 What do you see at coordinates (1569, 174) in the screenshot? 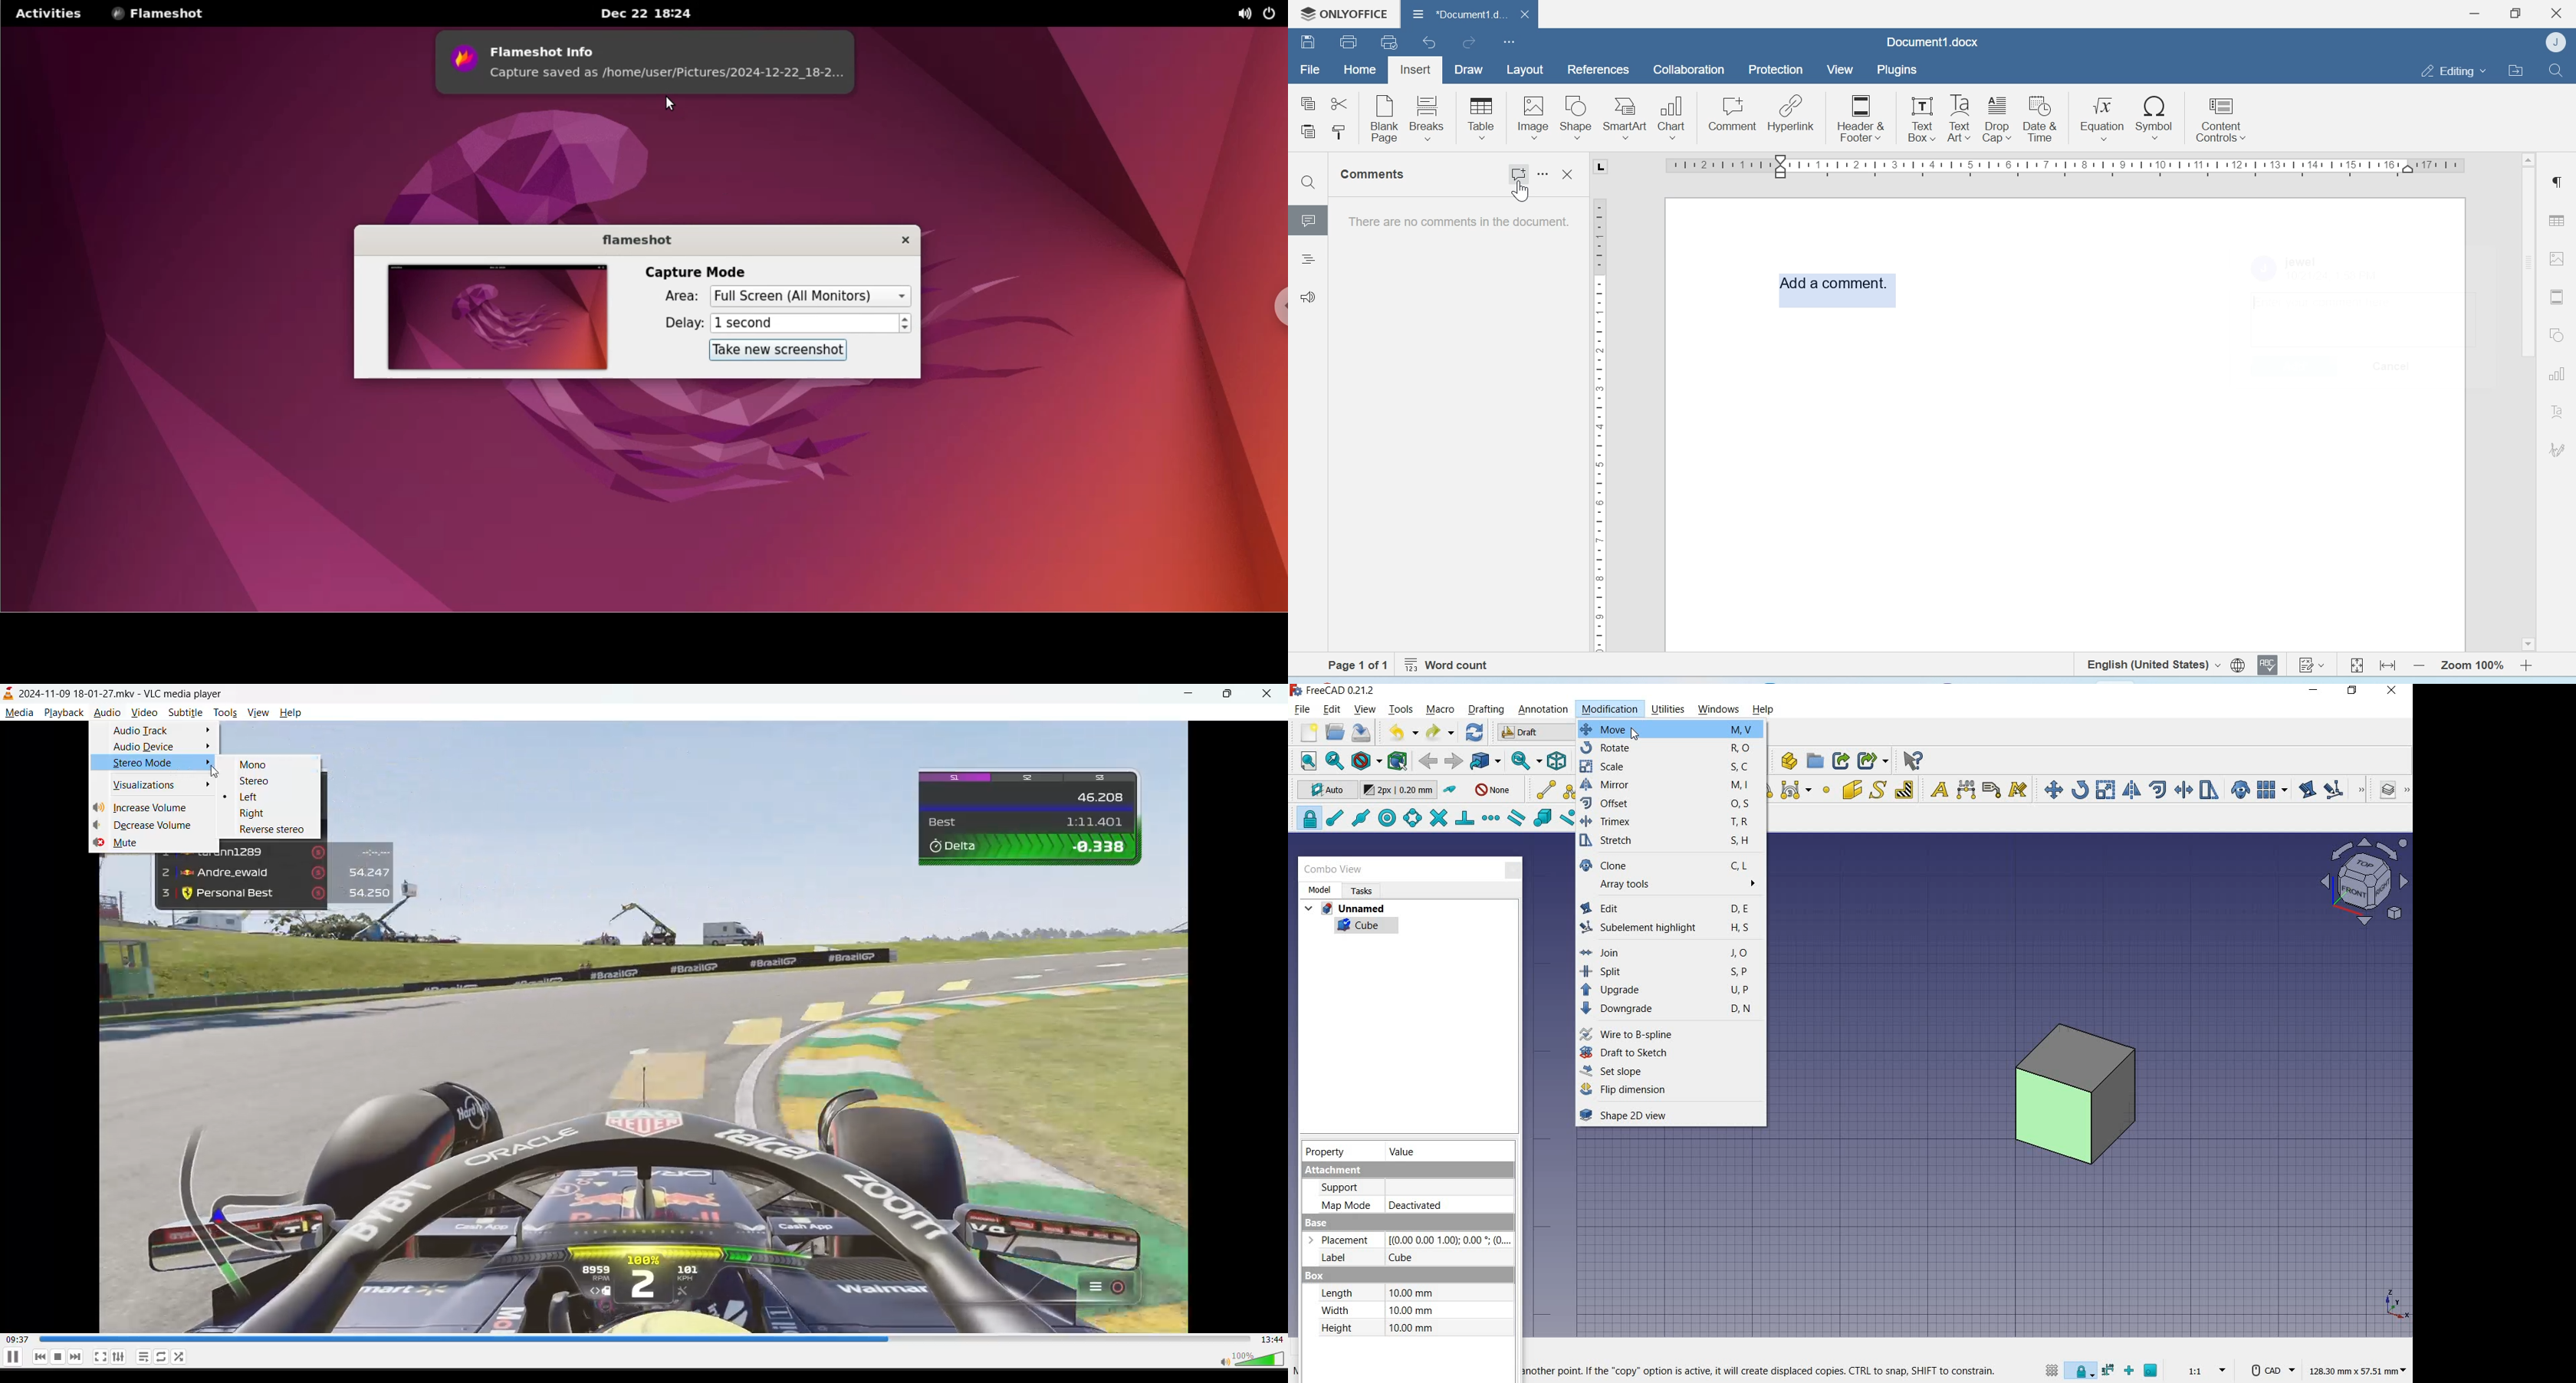
I see `Close` at bounding box center [1569, 174].